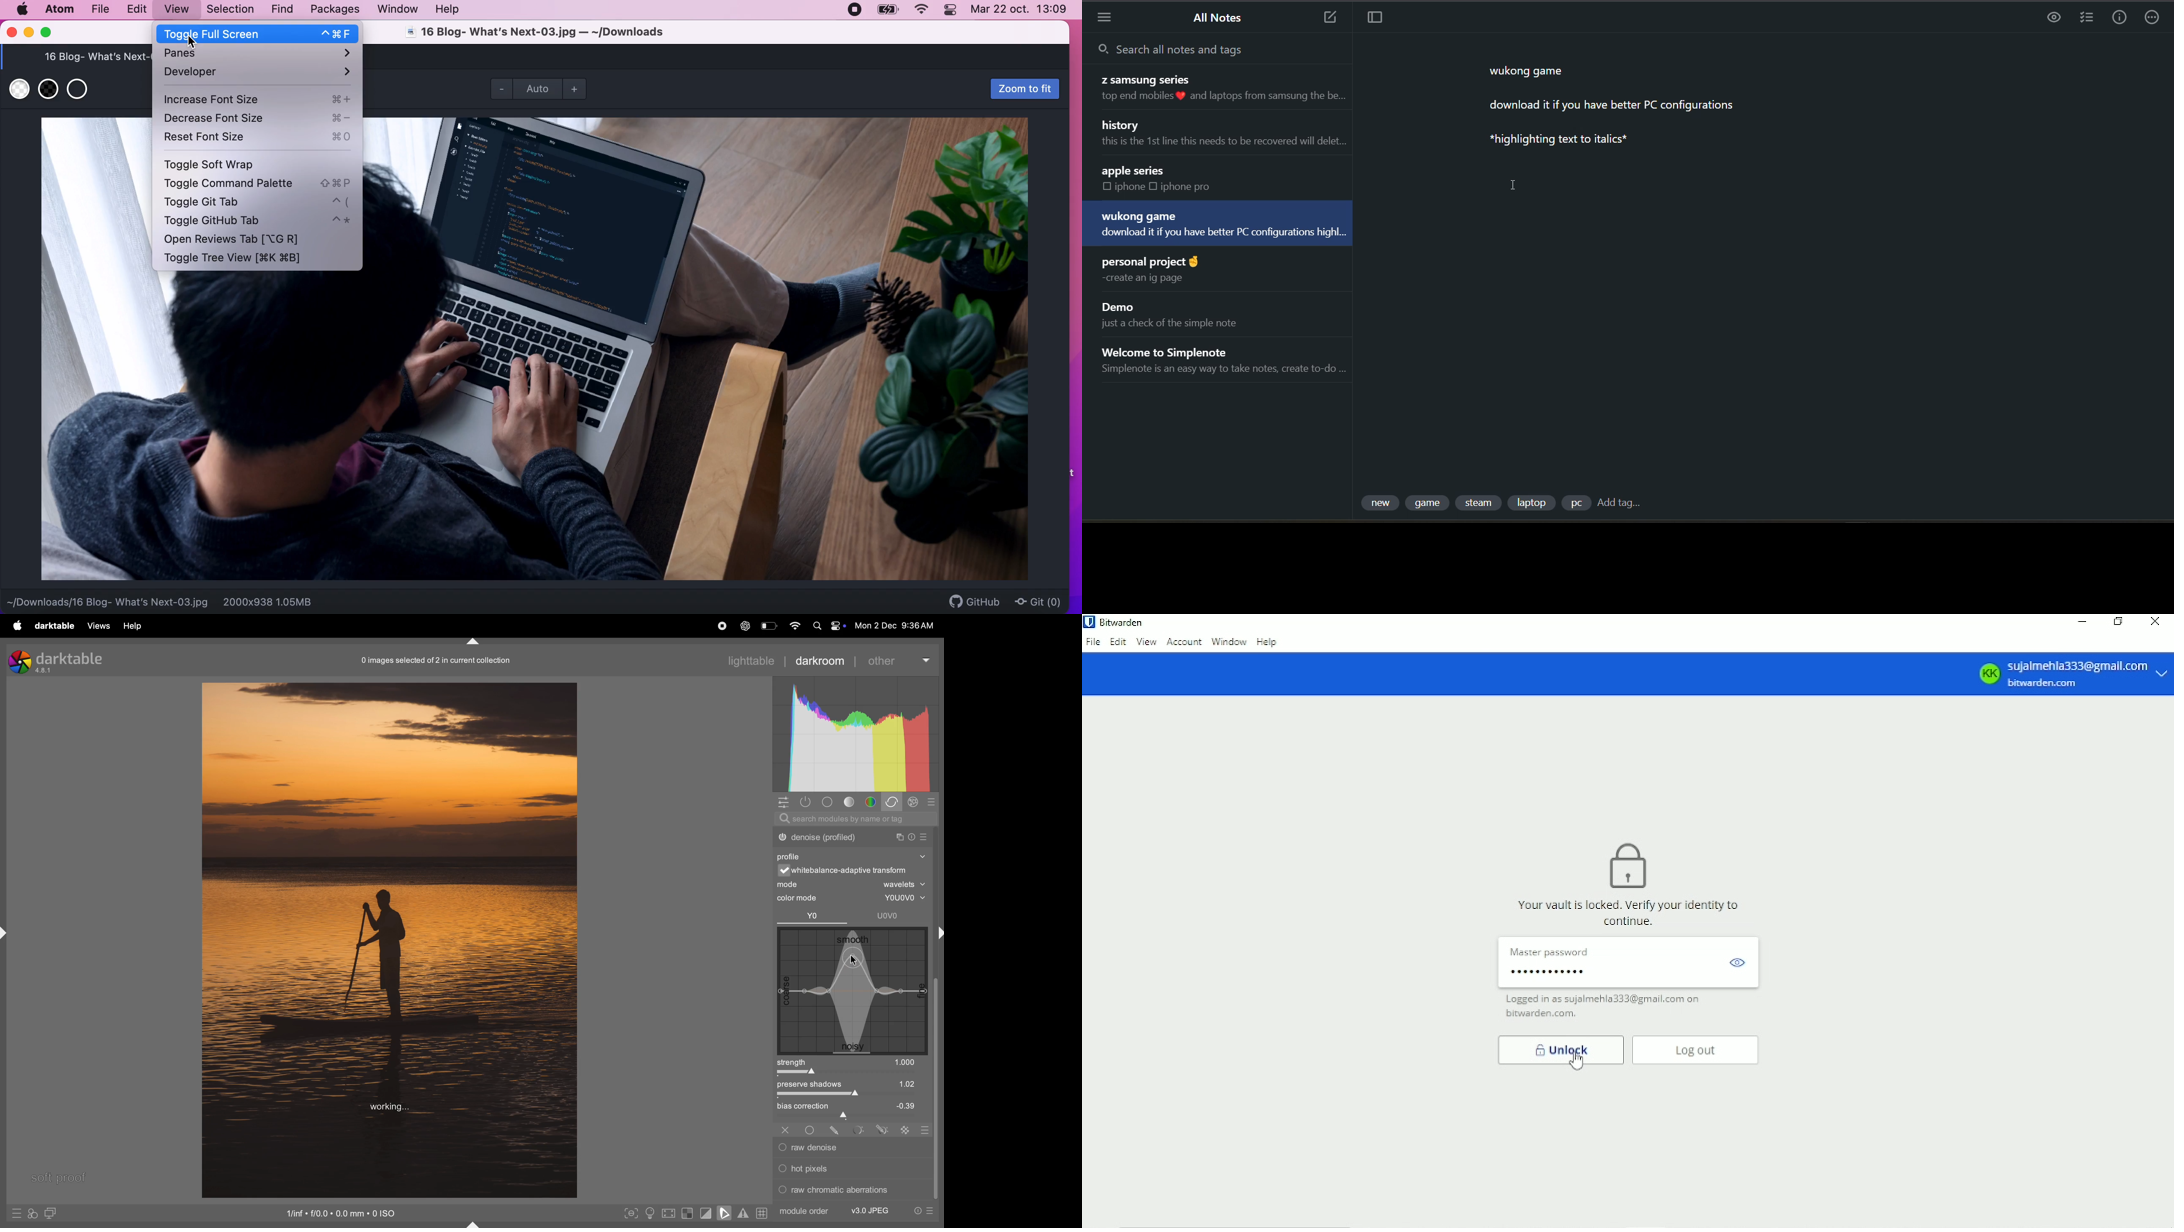 The height and width of the screenshot is (1232, 2184). What do you see at coordinates (451, 10) in the screenshot?
I see `help` at bounding box center [451, 10].